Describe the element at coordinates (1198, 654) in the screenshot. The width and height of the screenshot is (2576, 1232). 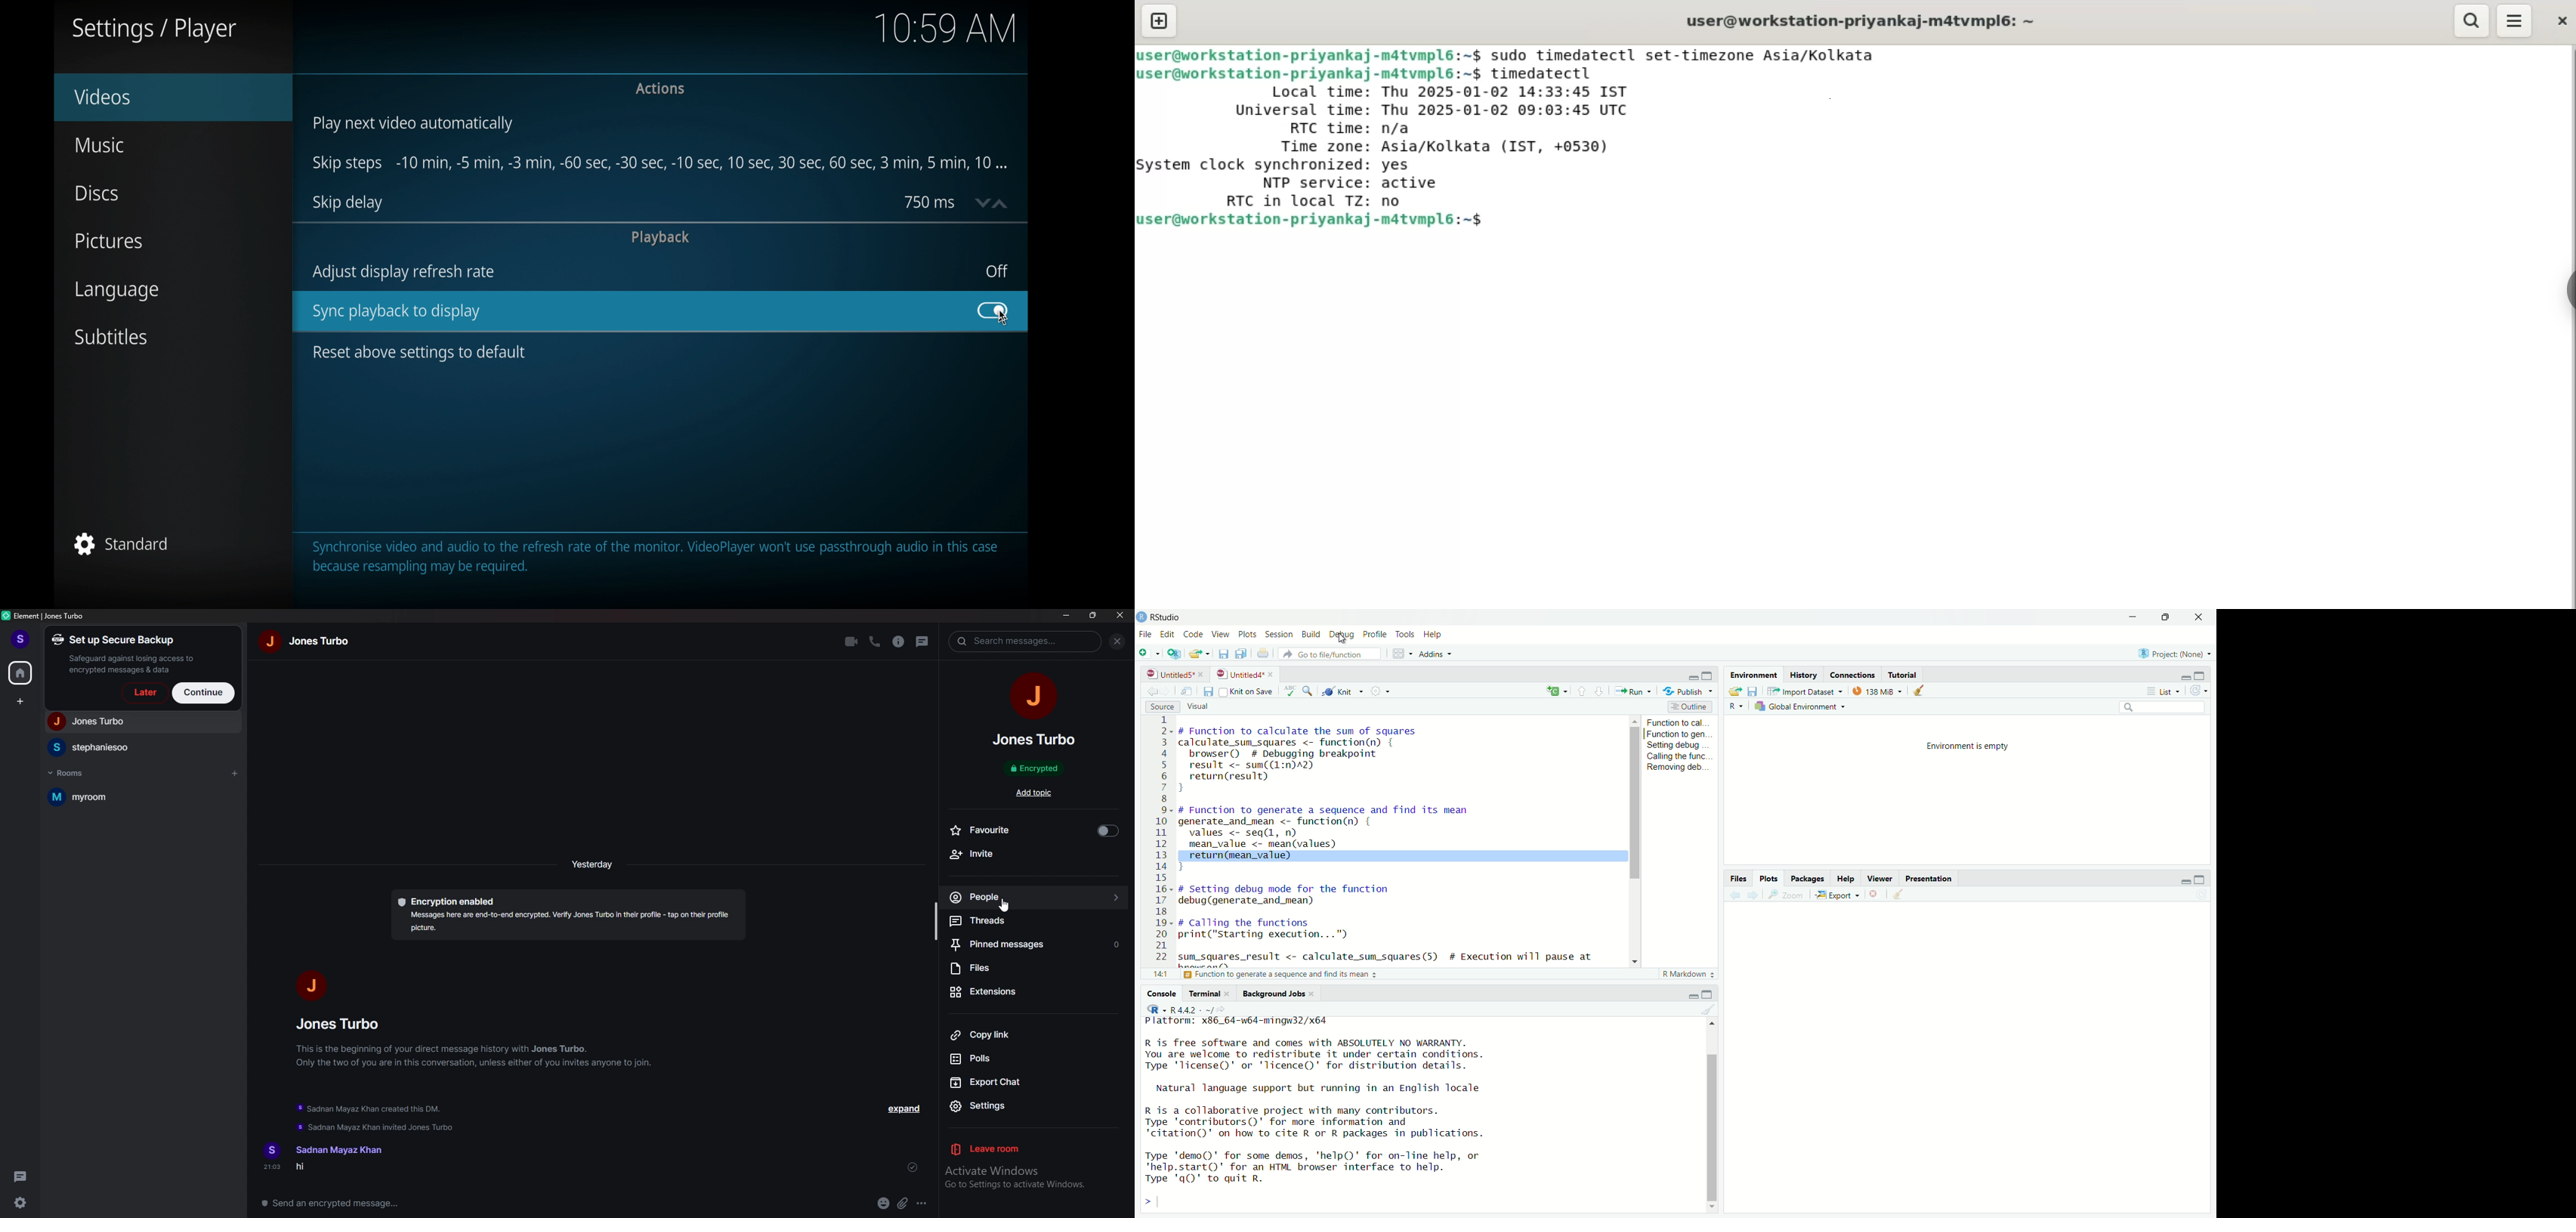
I see `open an existing file` at that location.